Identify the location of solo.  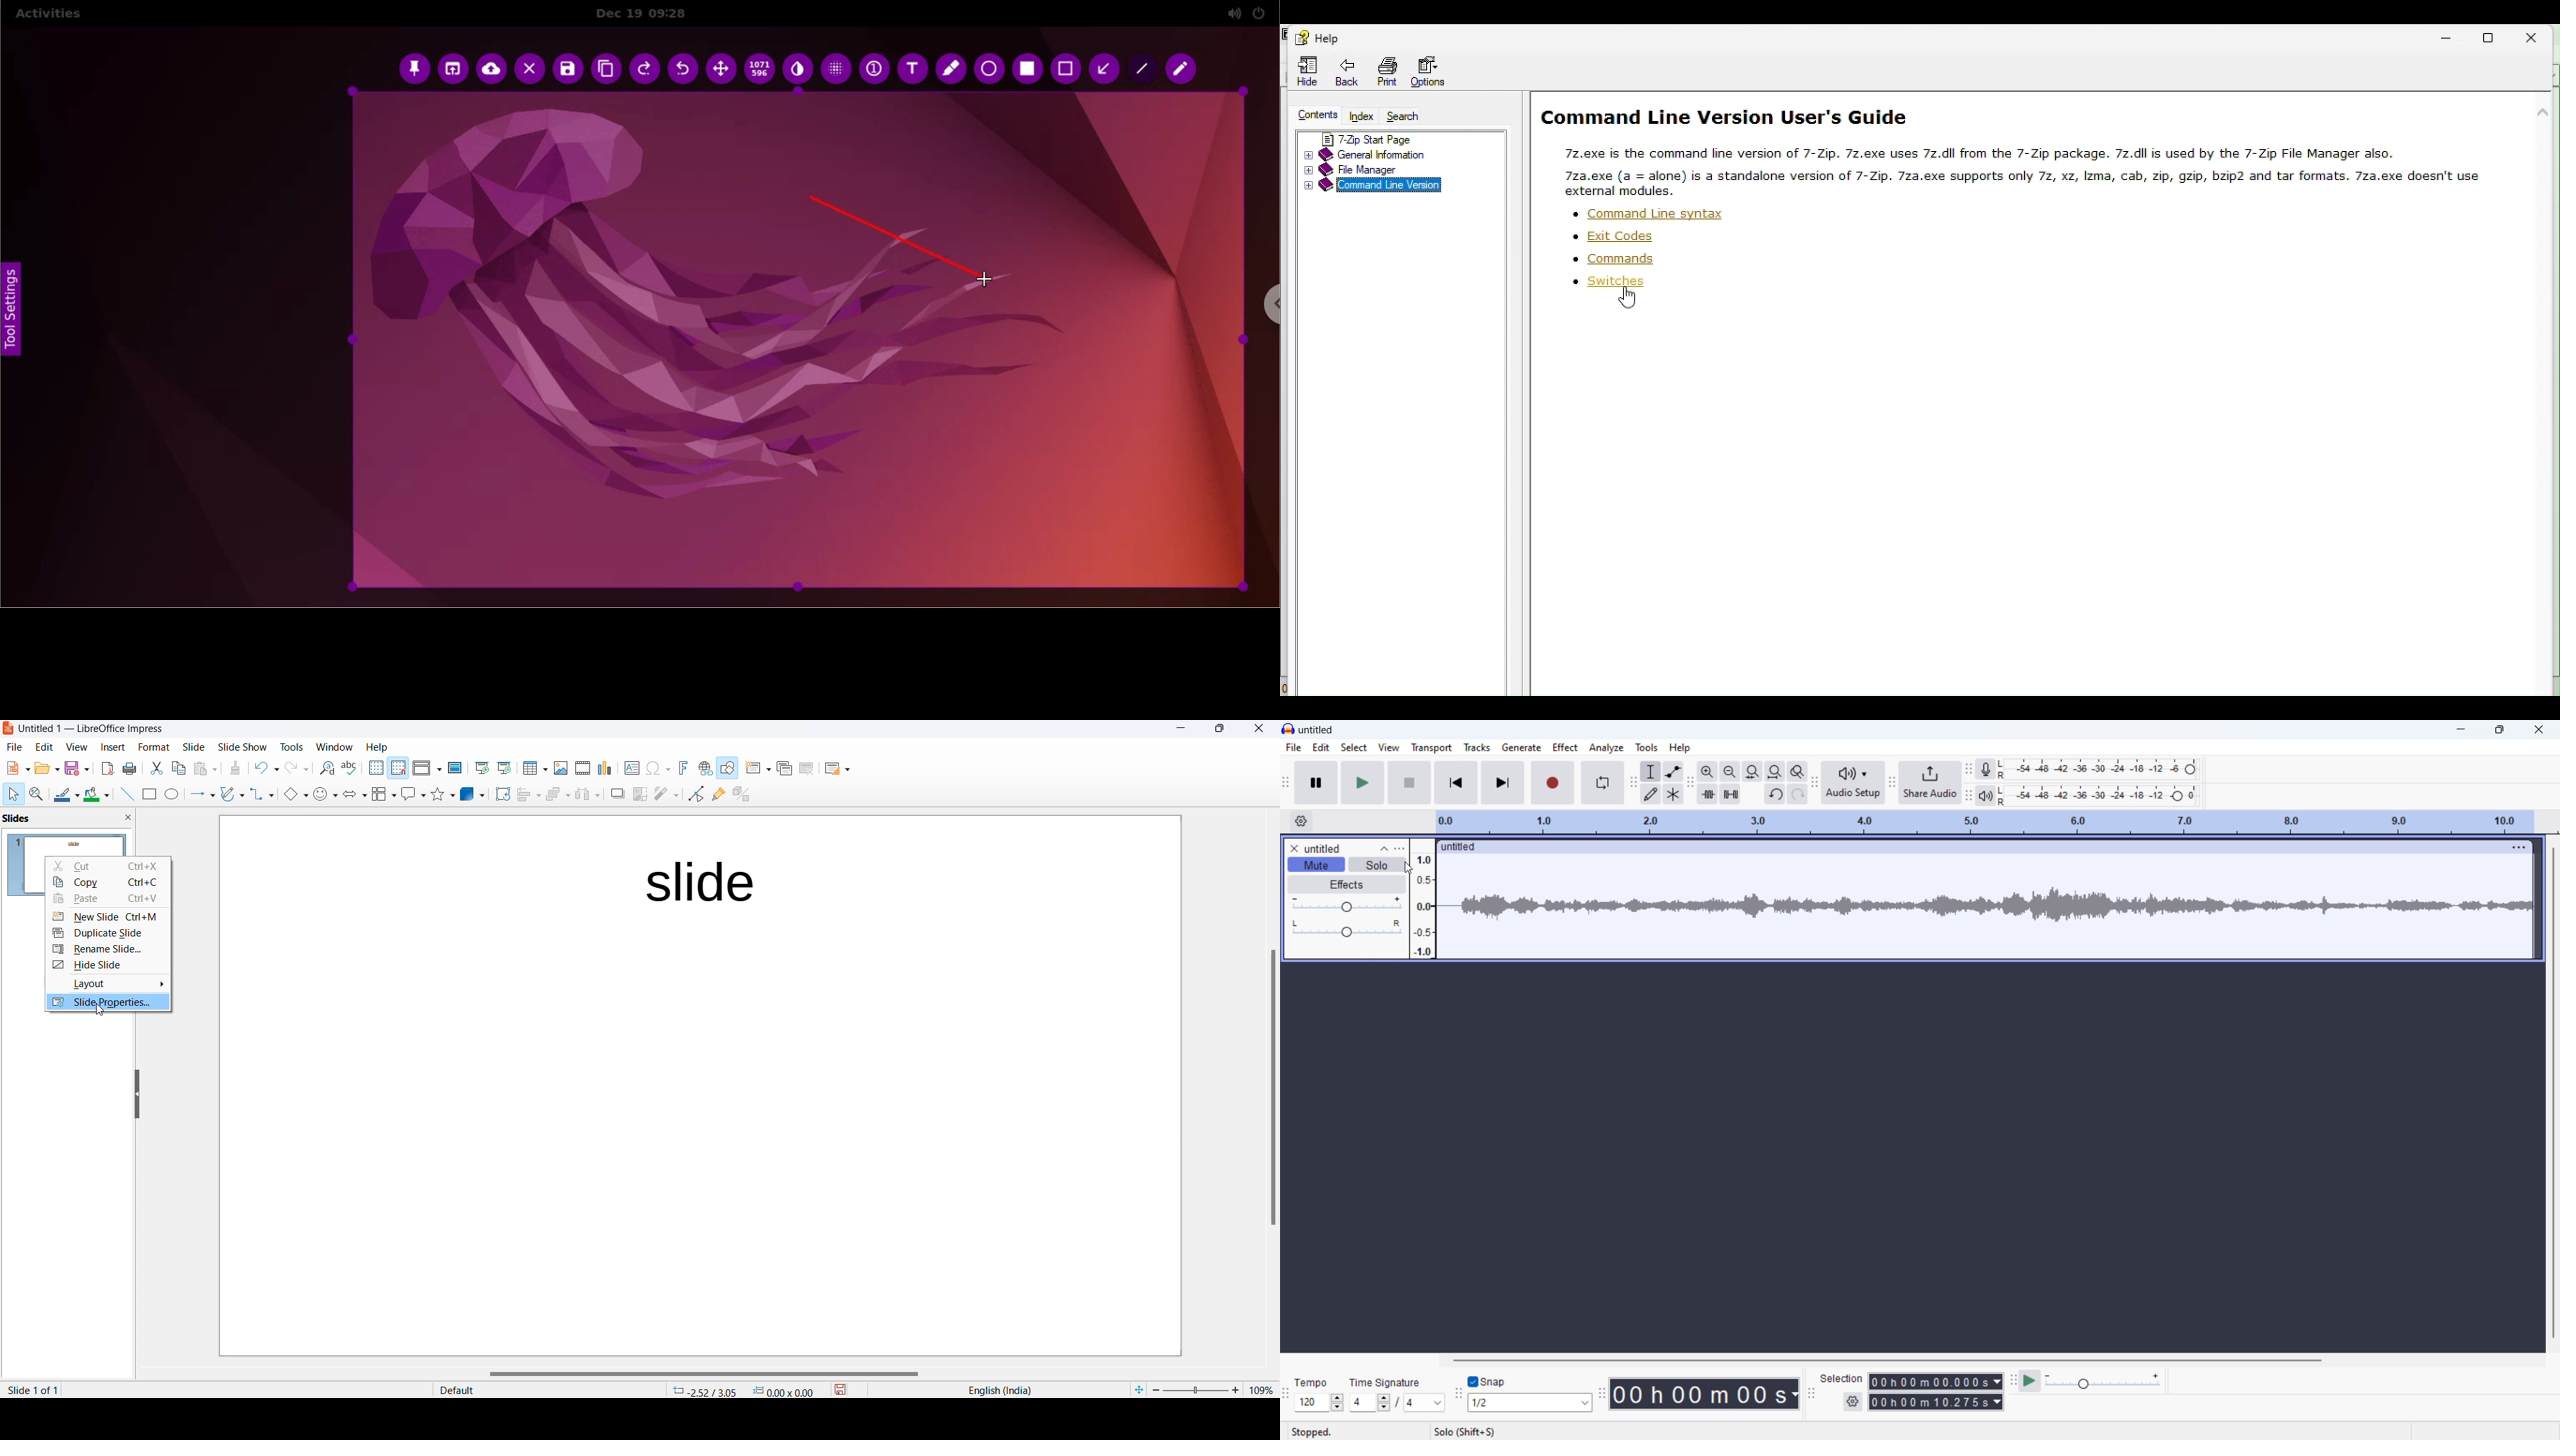
(1377, 864).